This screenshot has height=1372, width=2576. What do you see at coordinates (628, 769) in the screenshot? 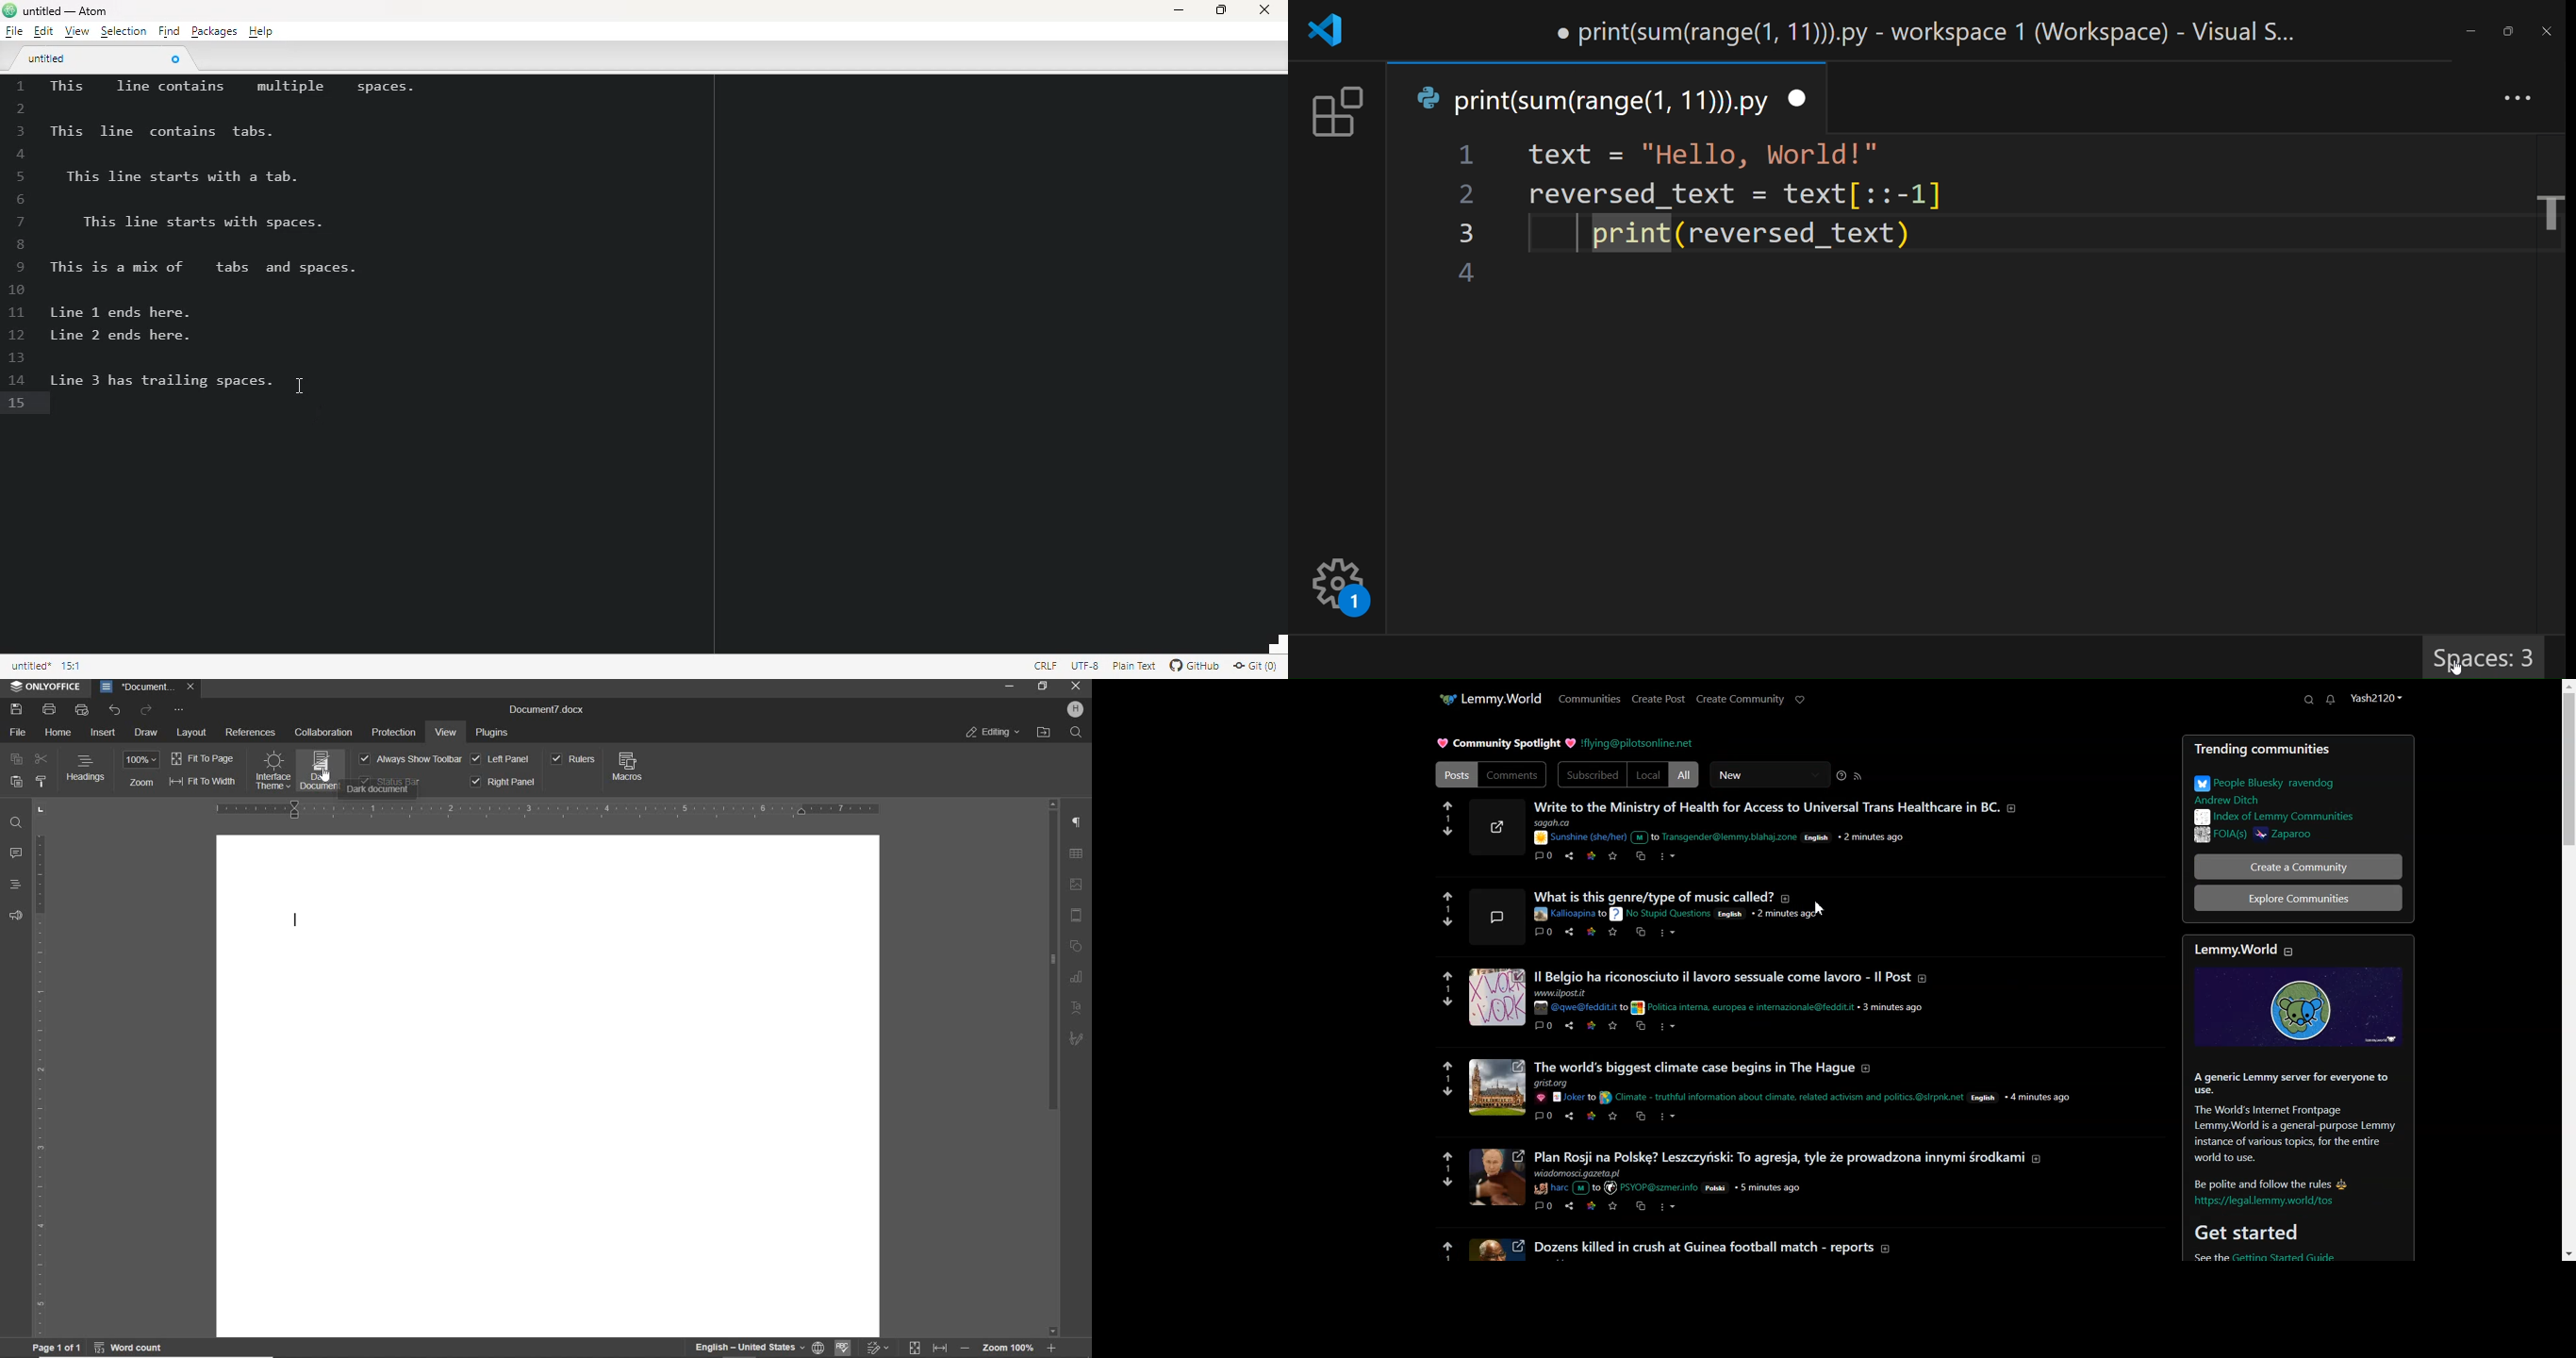
I see `MACROS` at bounding box center [628, 769].